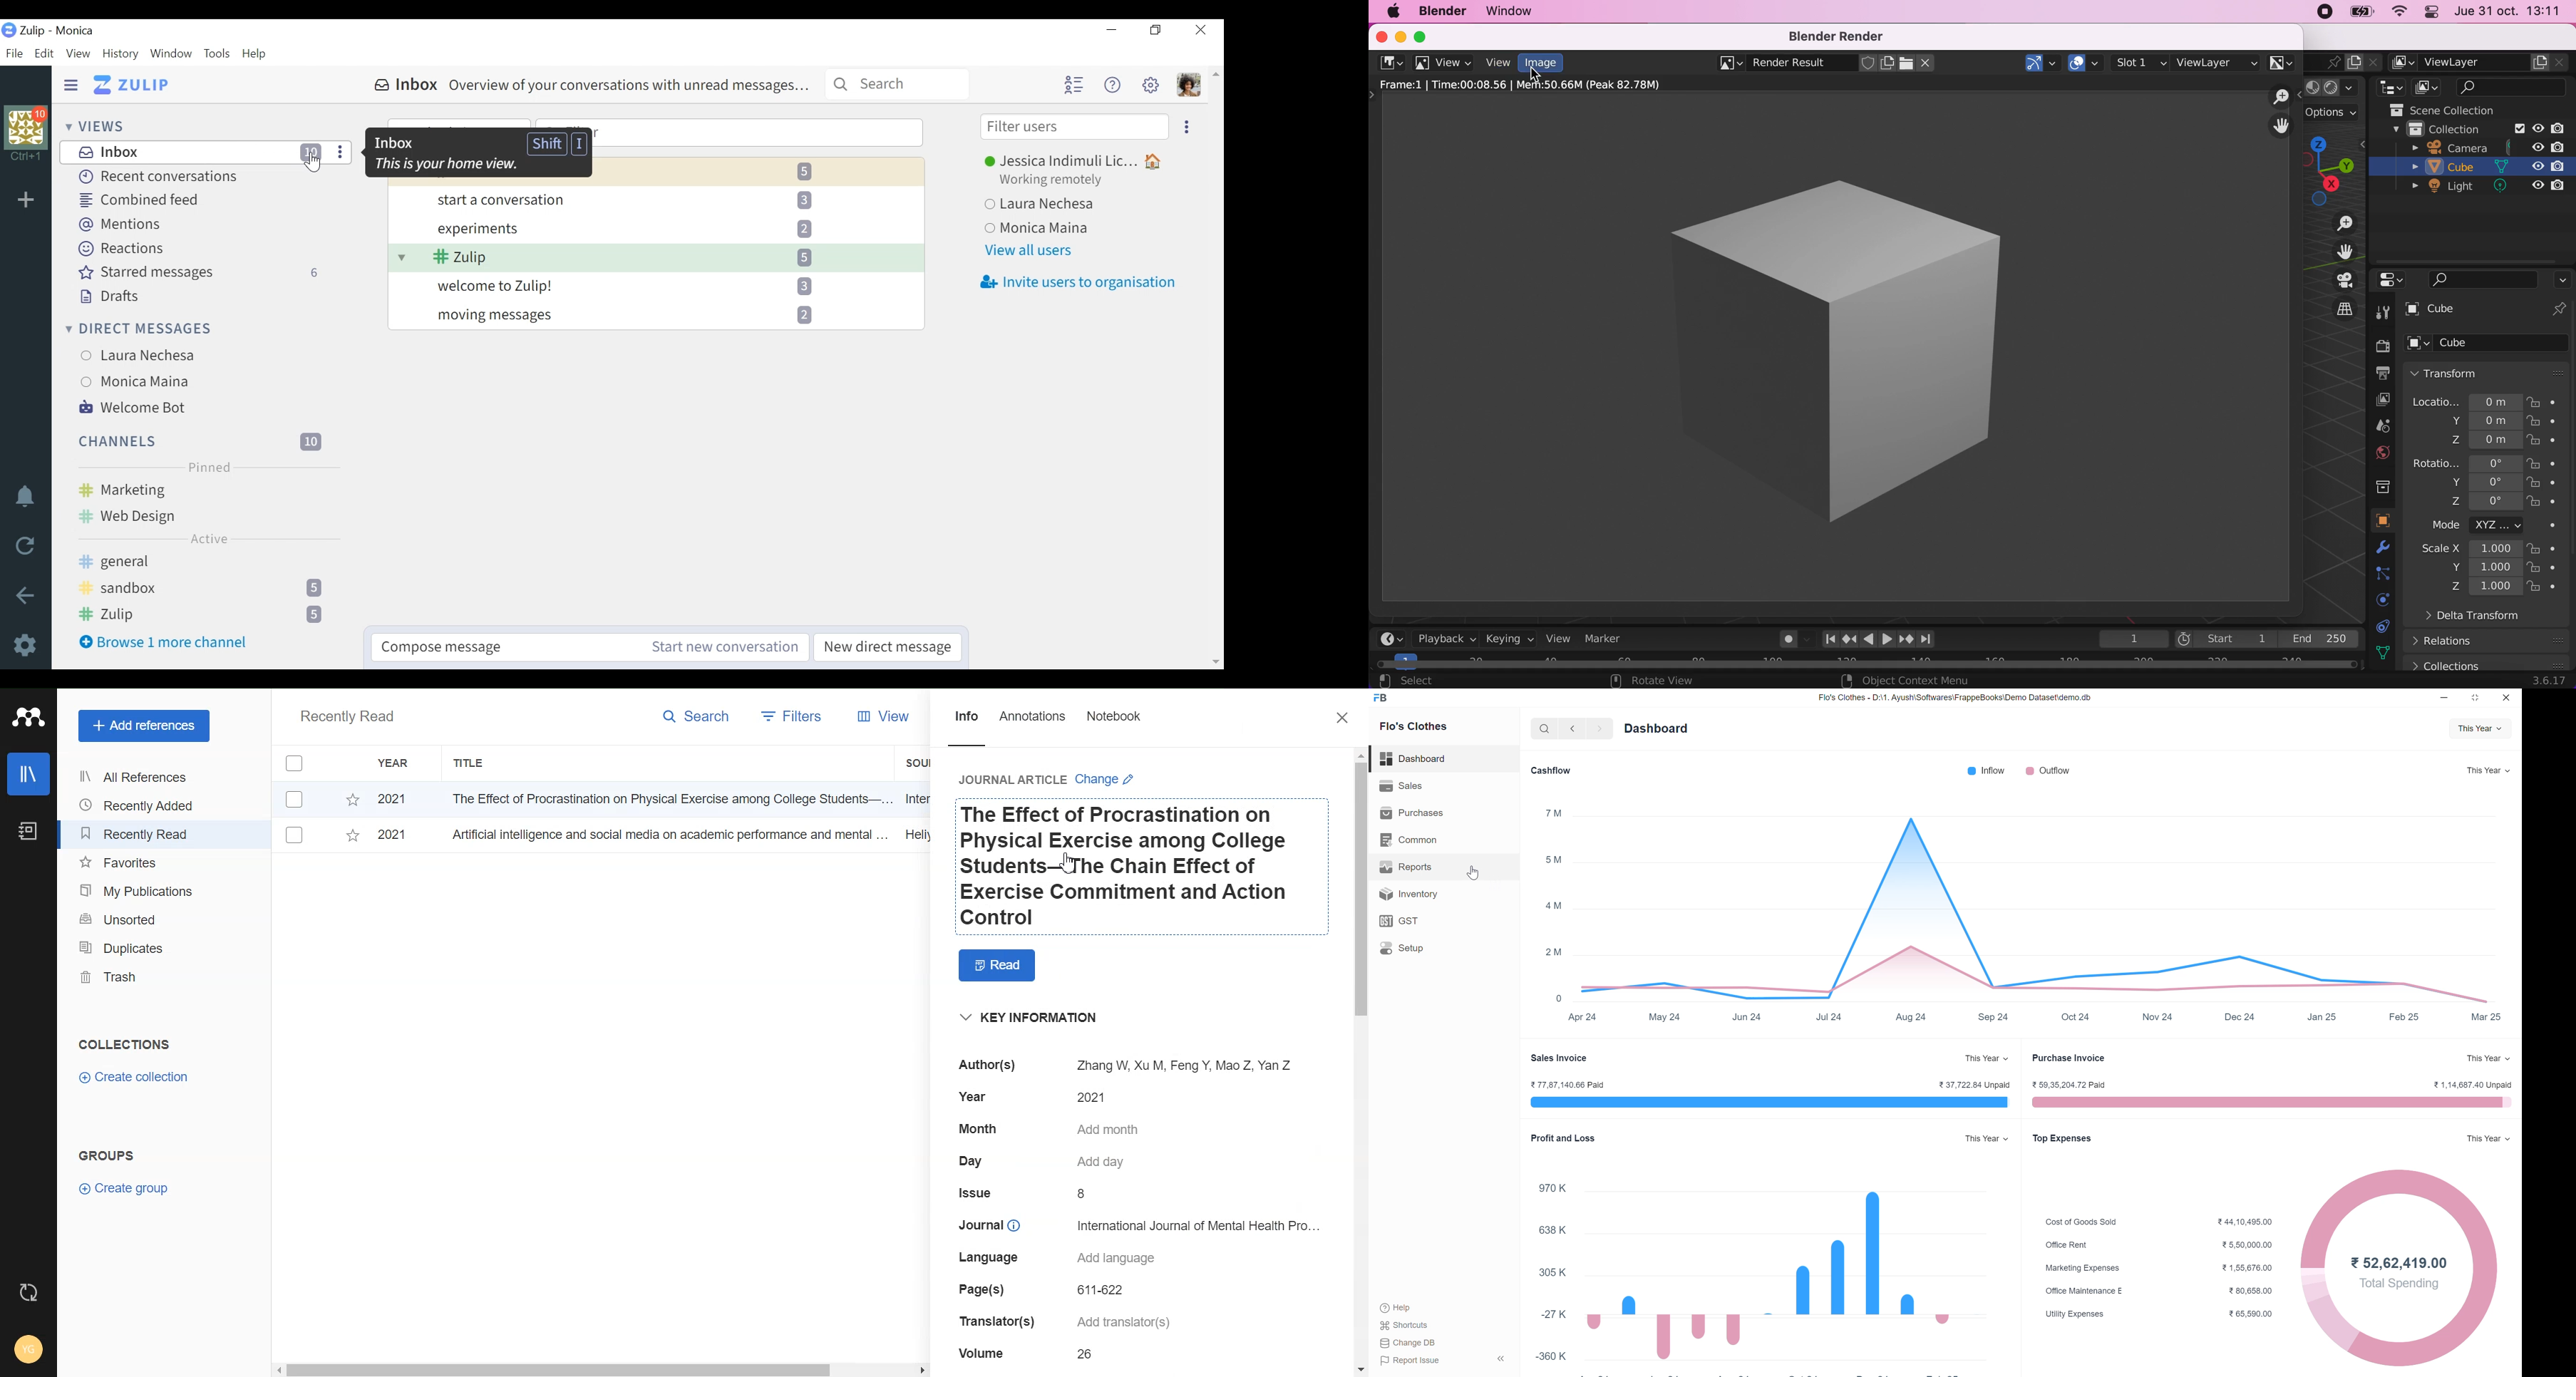  I want to click on 2021, so click(391, 833).